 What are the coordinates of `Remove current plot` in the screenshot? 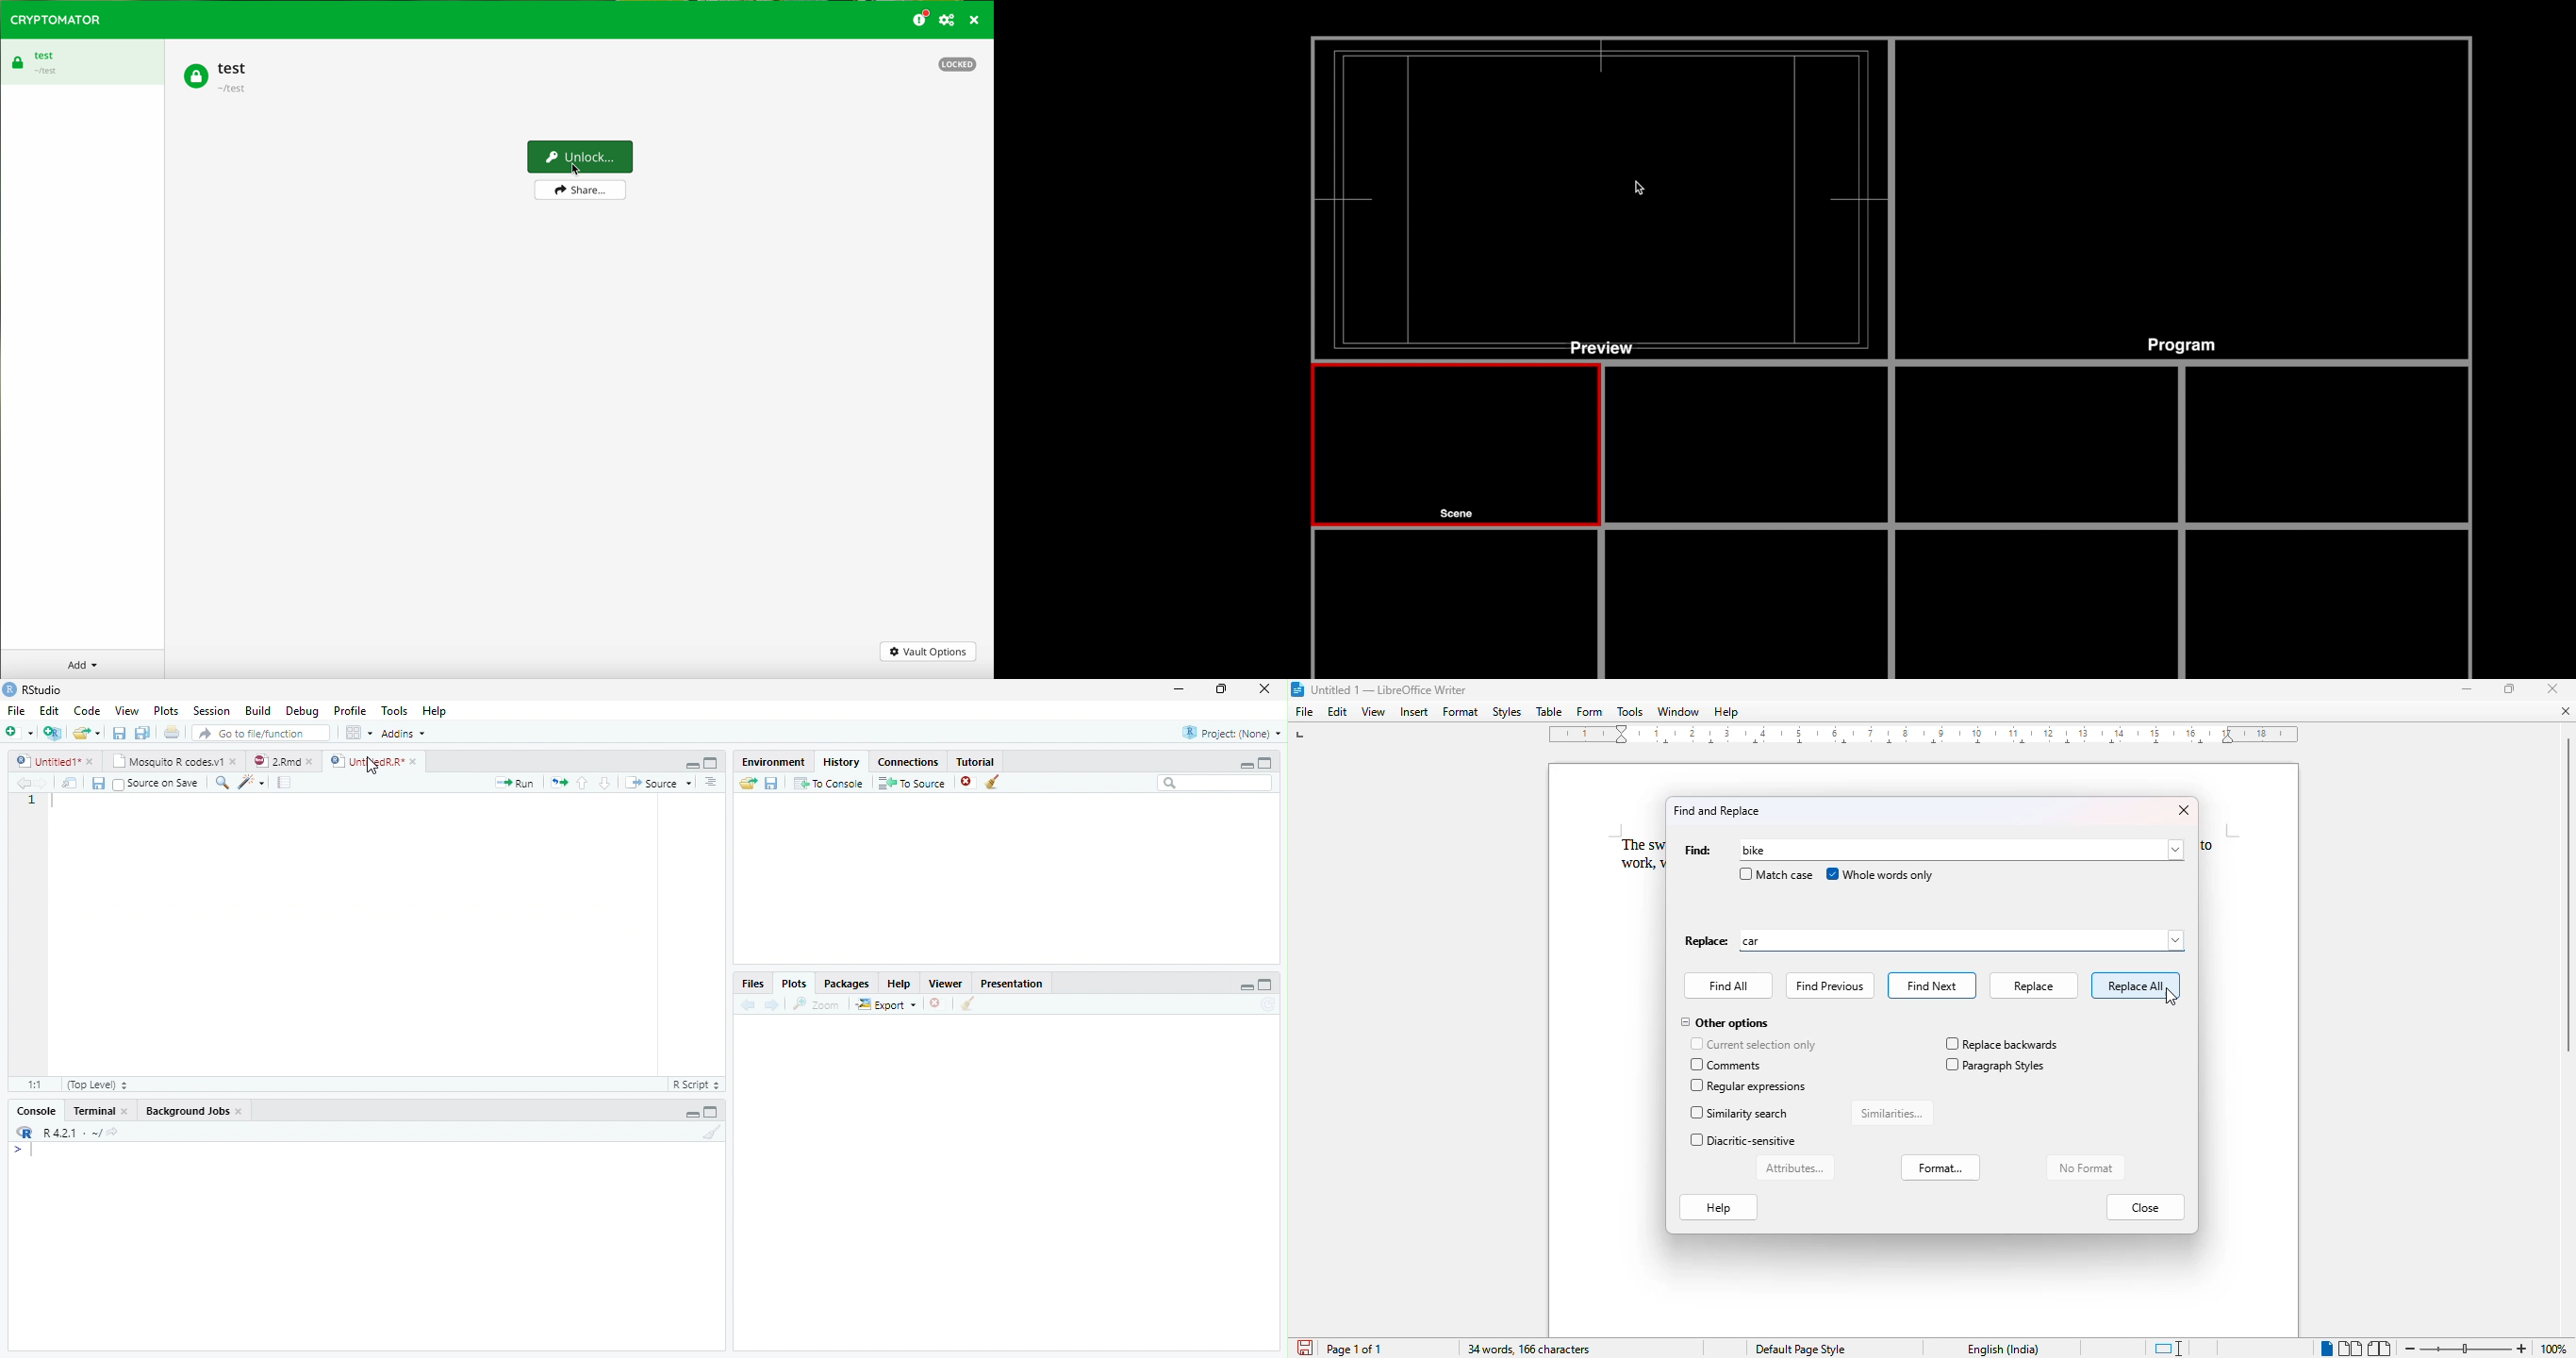 It's located at (939, 1003).